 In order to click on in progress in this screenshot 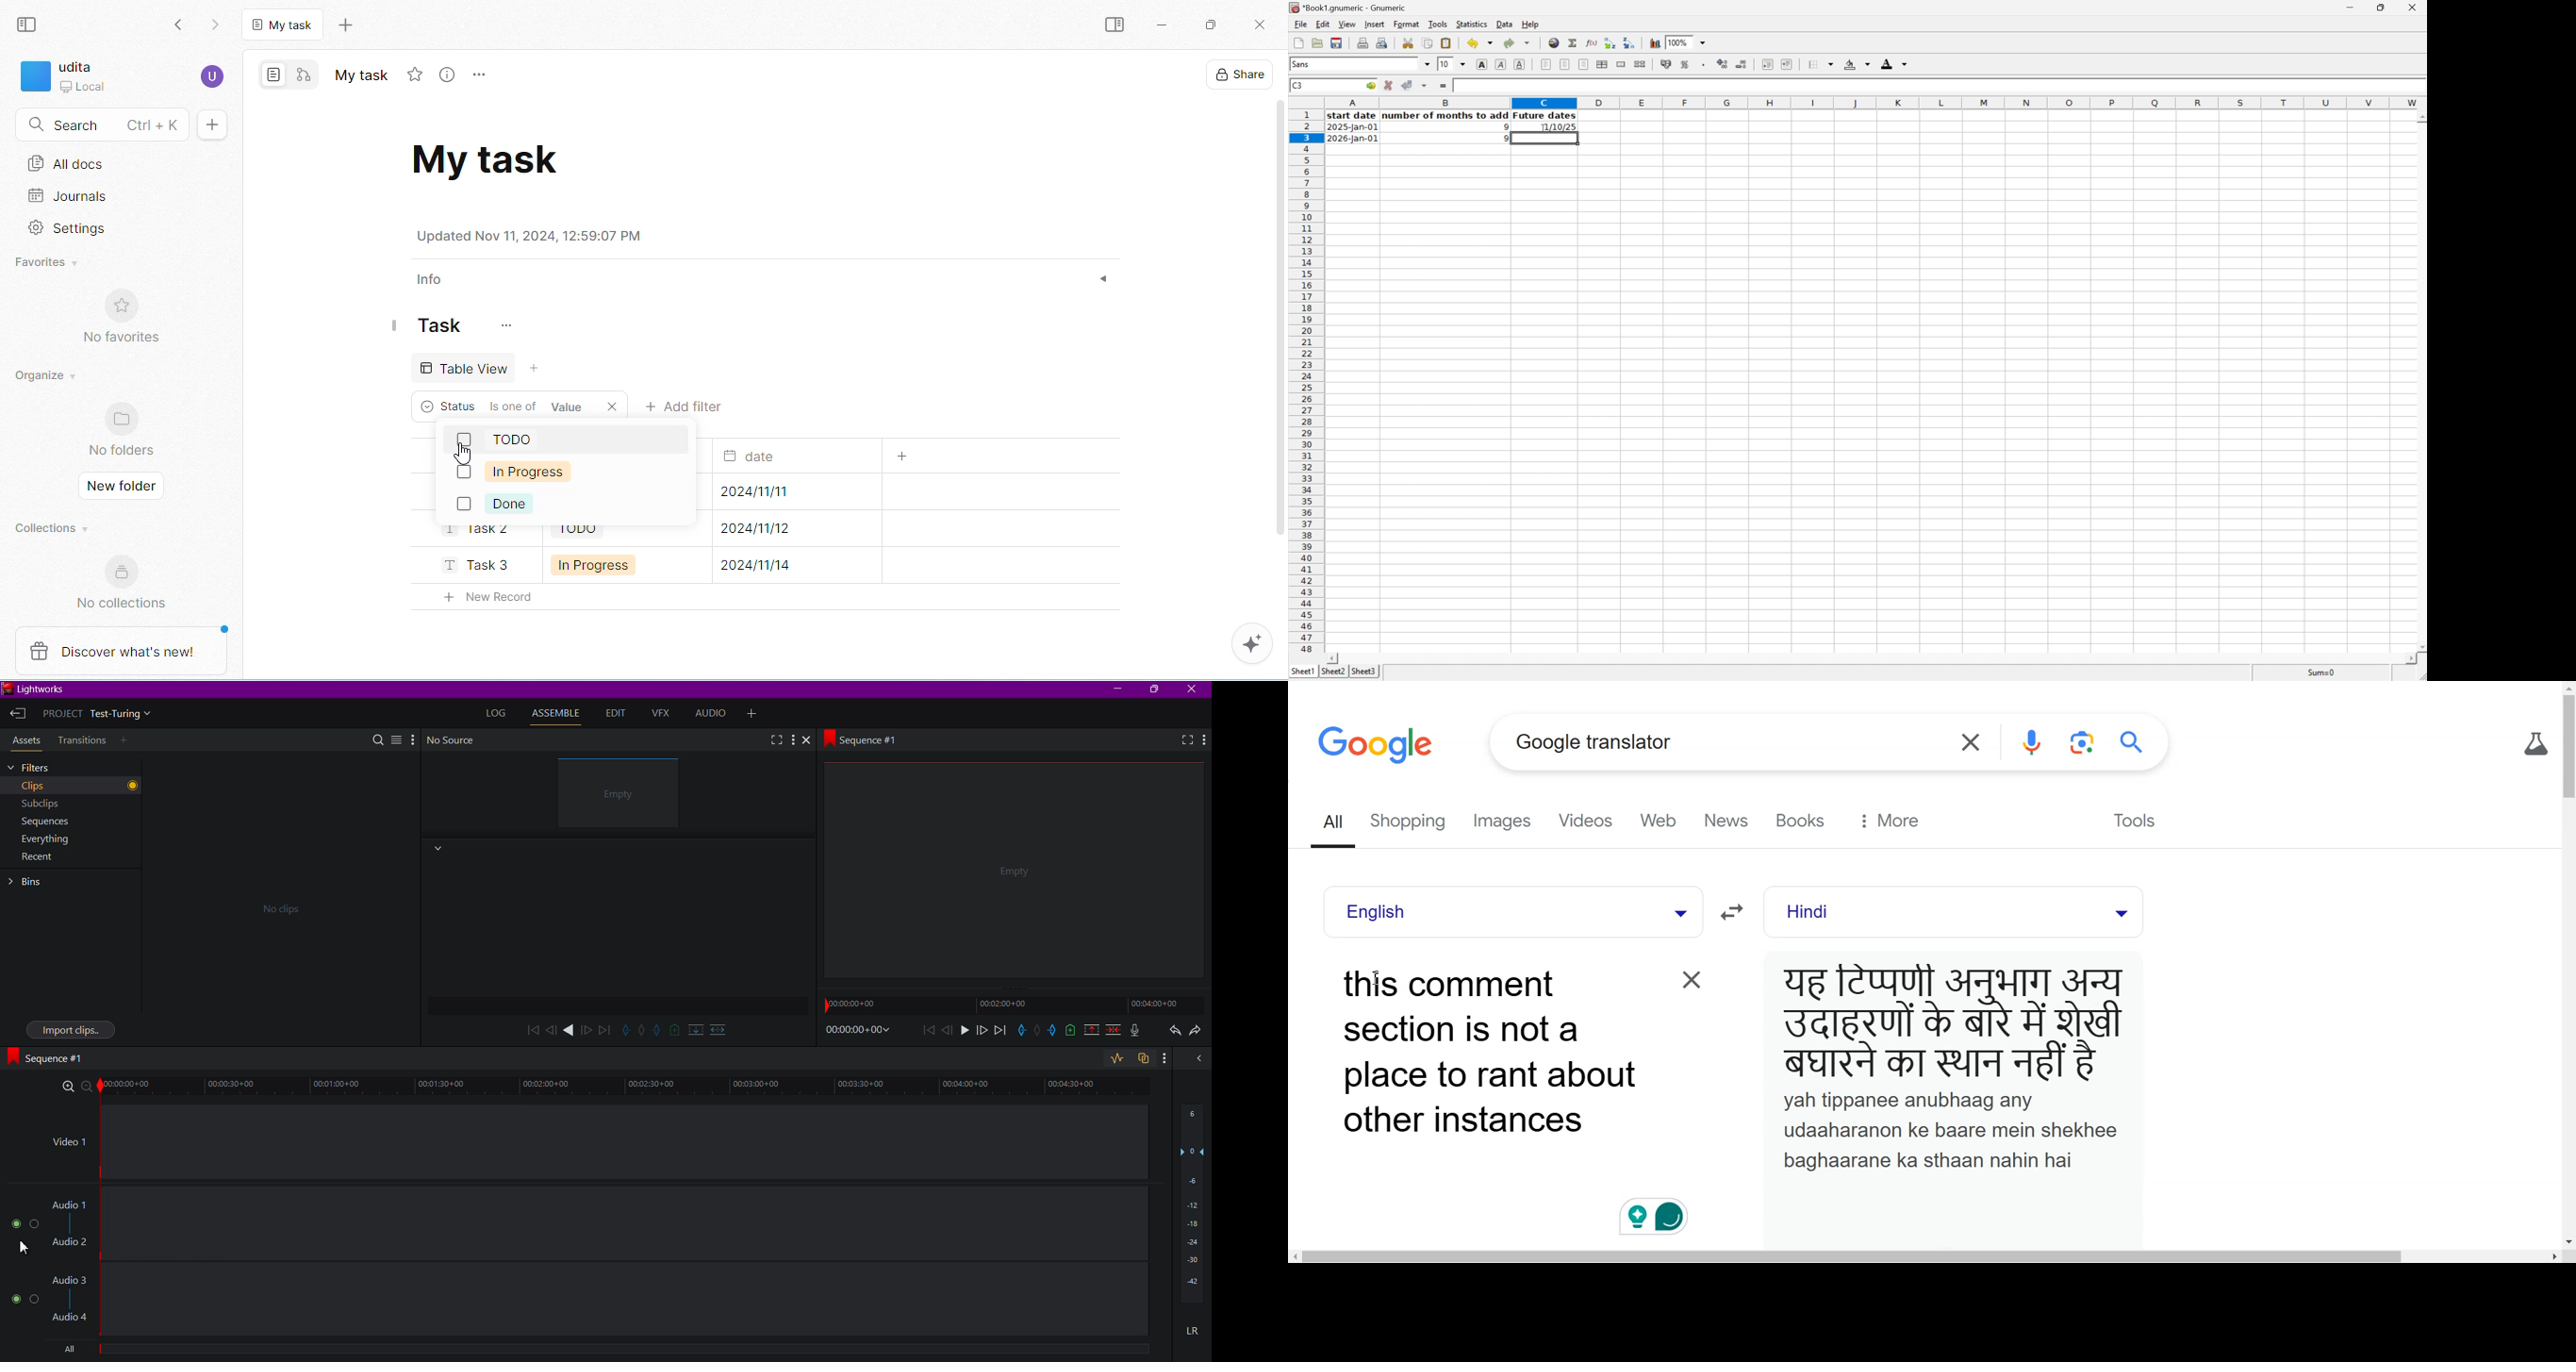, I will do `click(529, 471)`.